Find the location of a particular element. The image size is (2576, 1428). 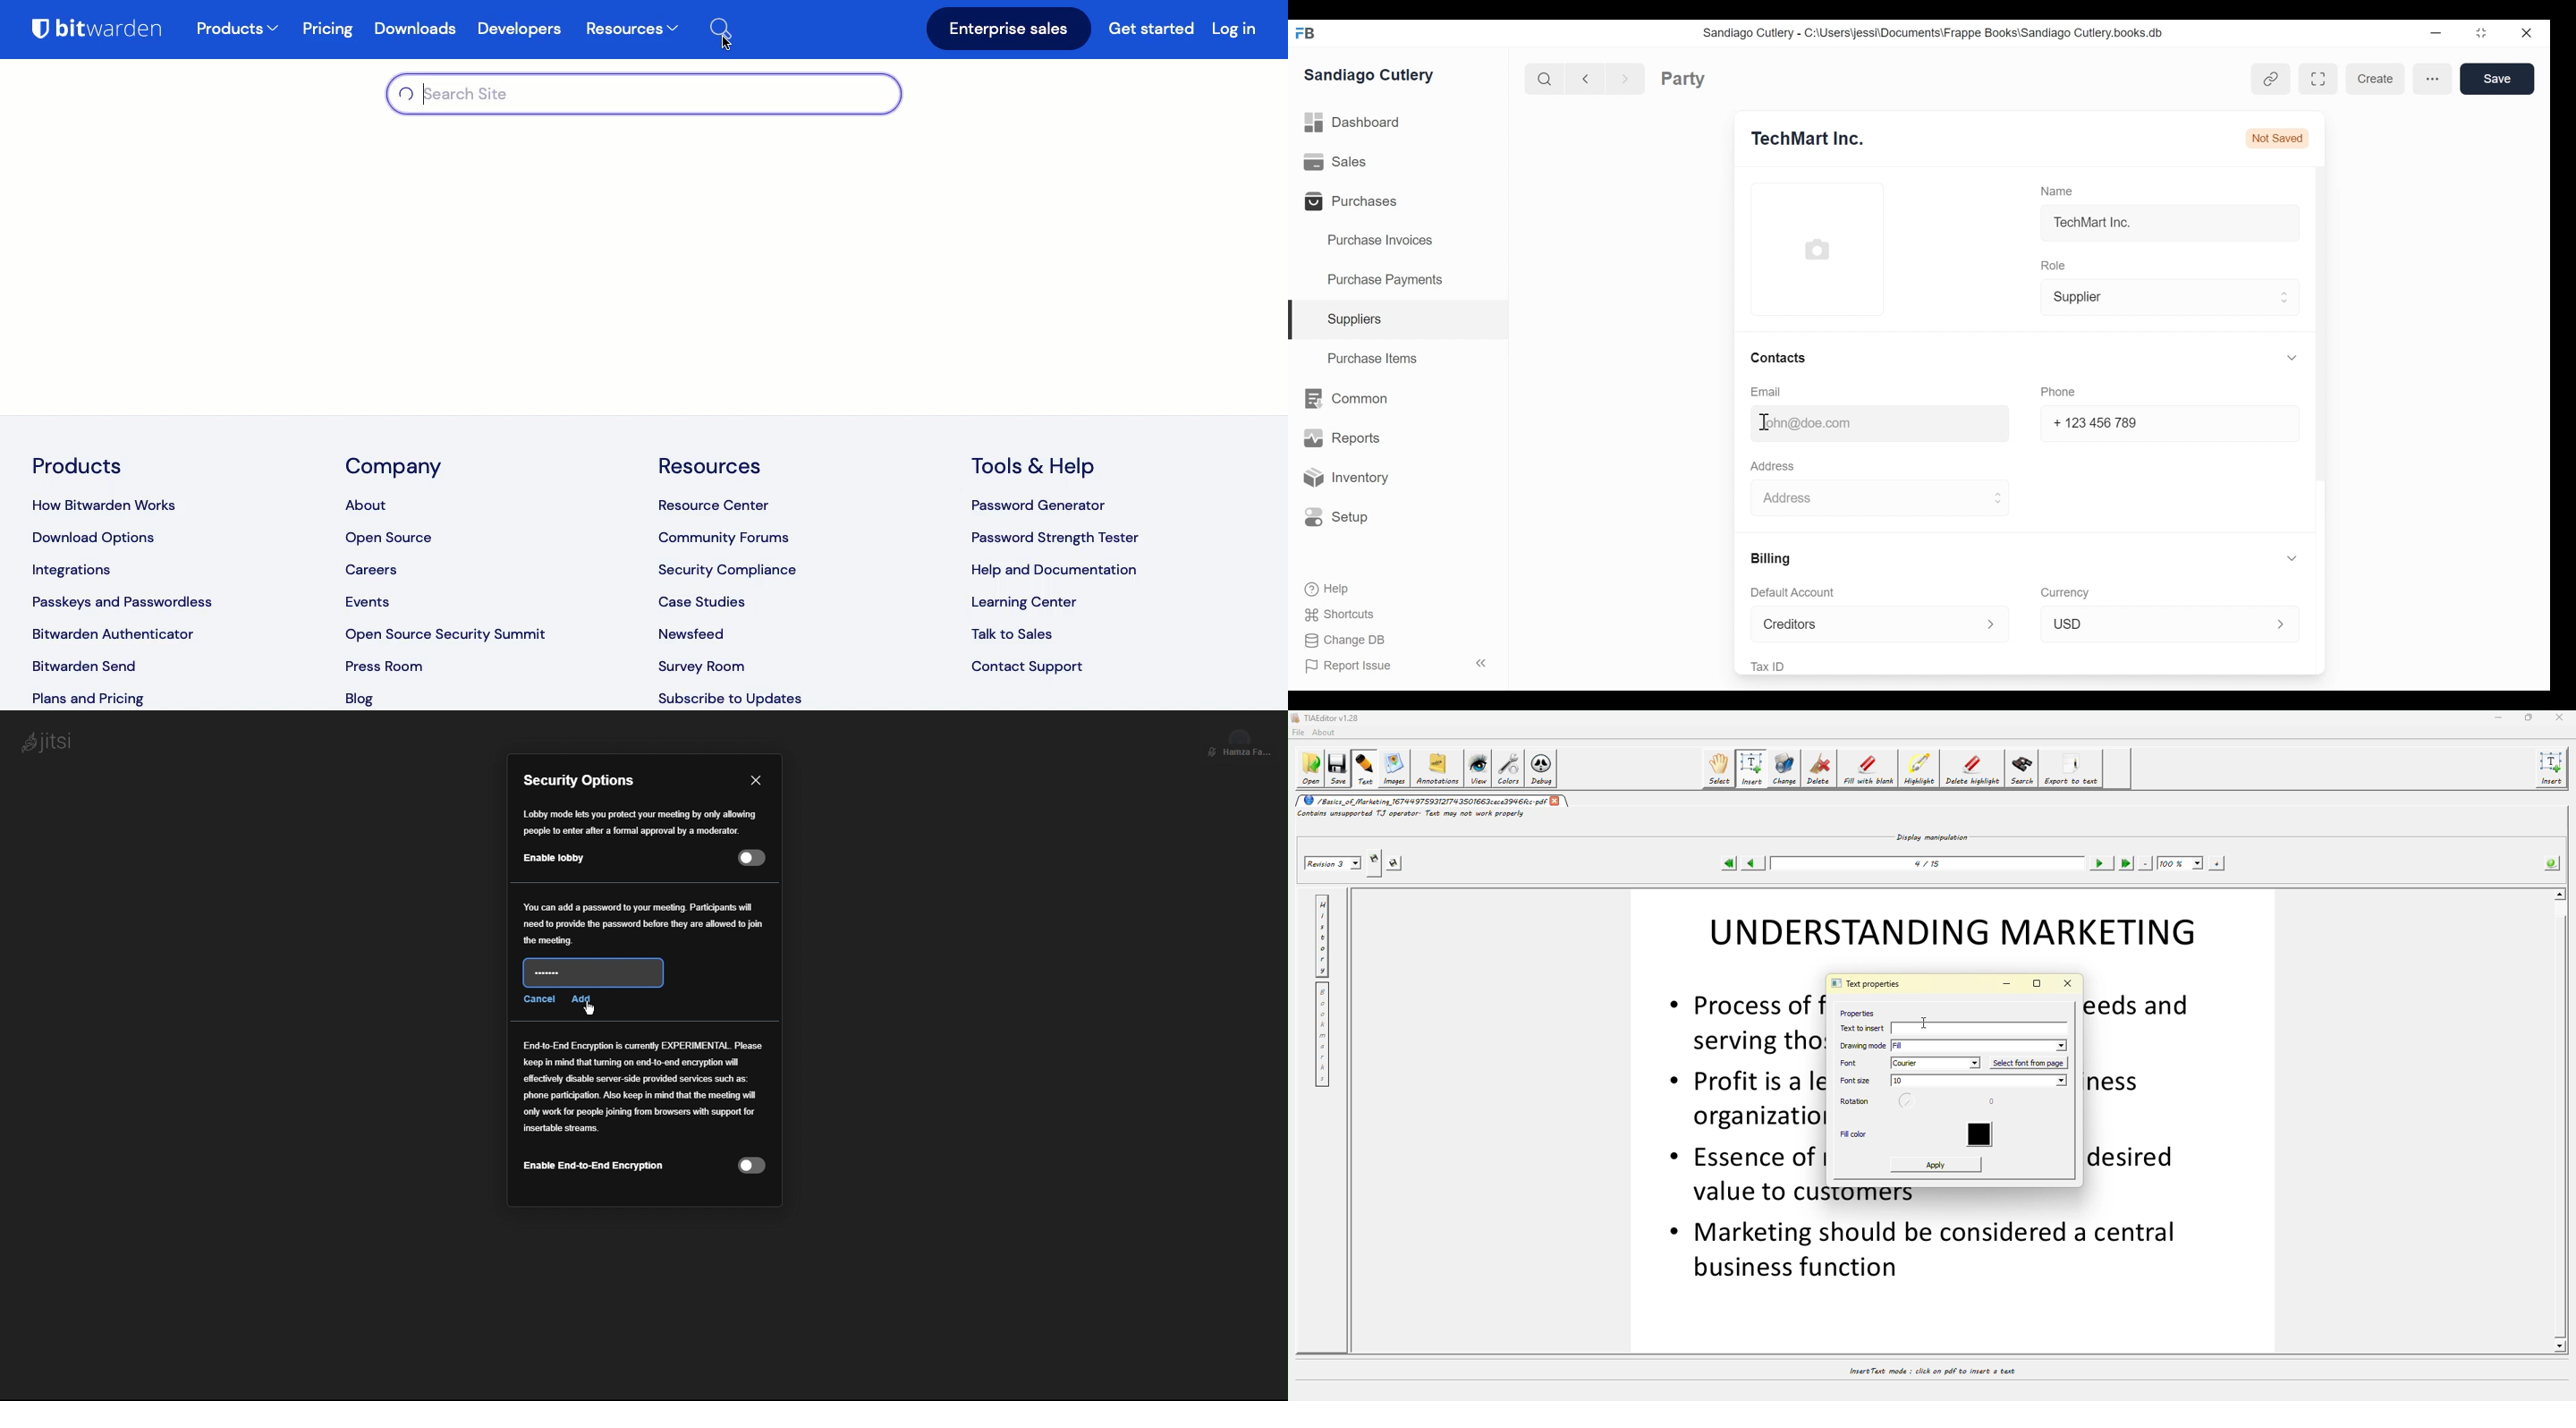

Security Options is located at coordinates (582, 780).